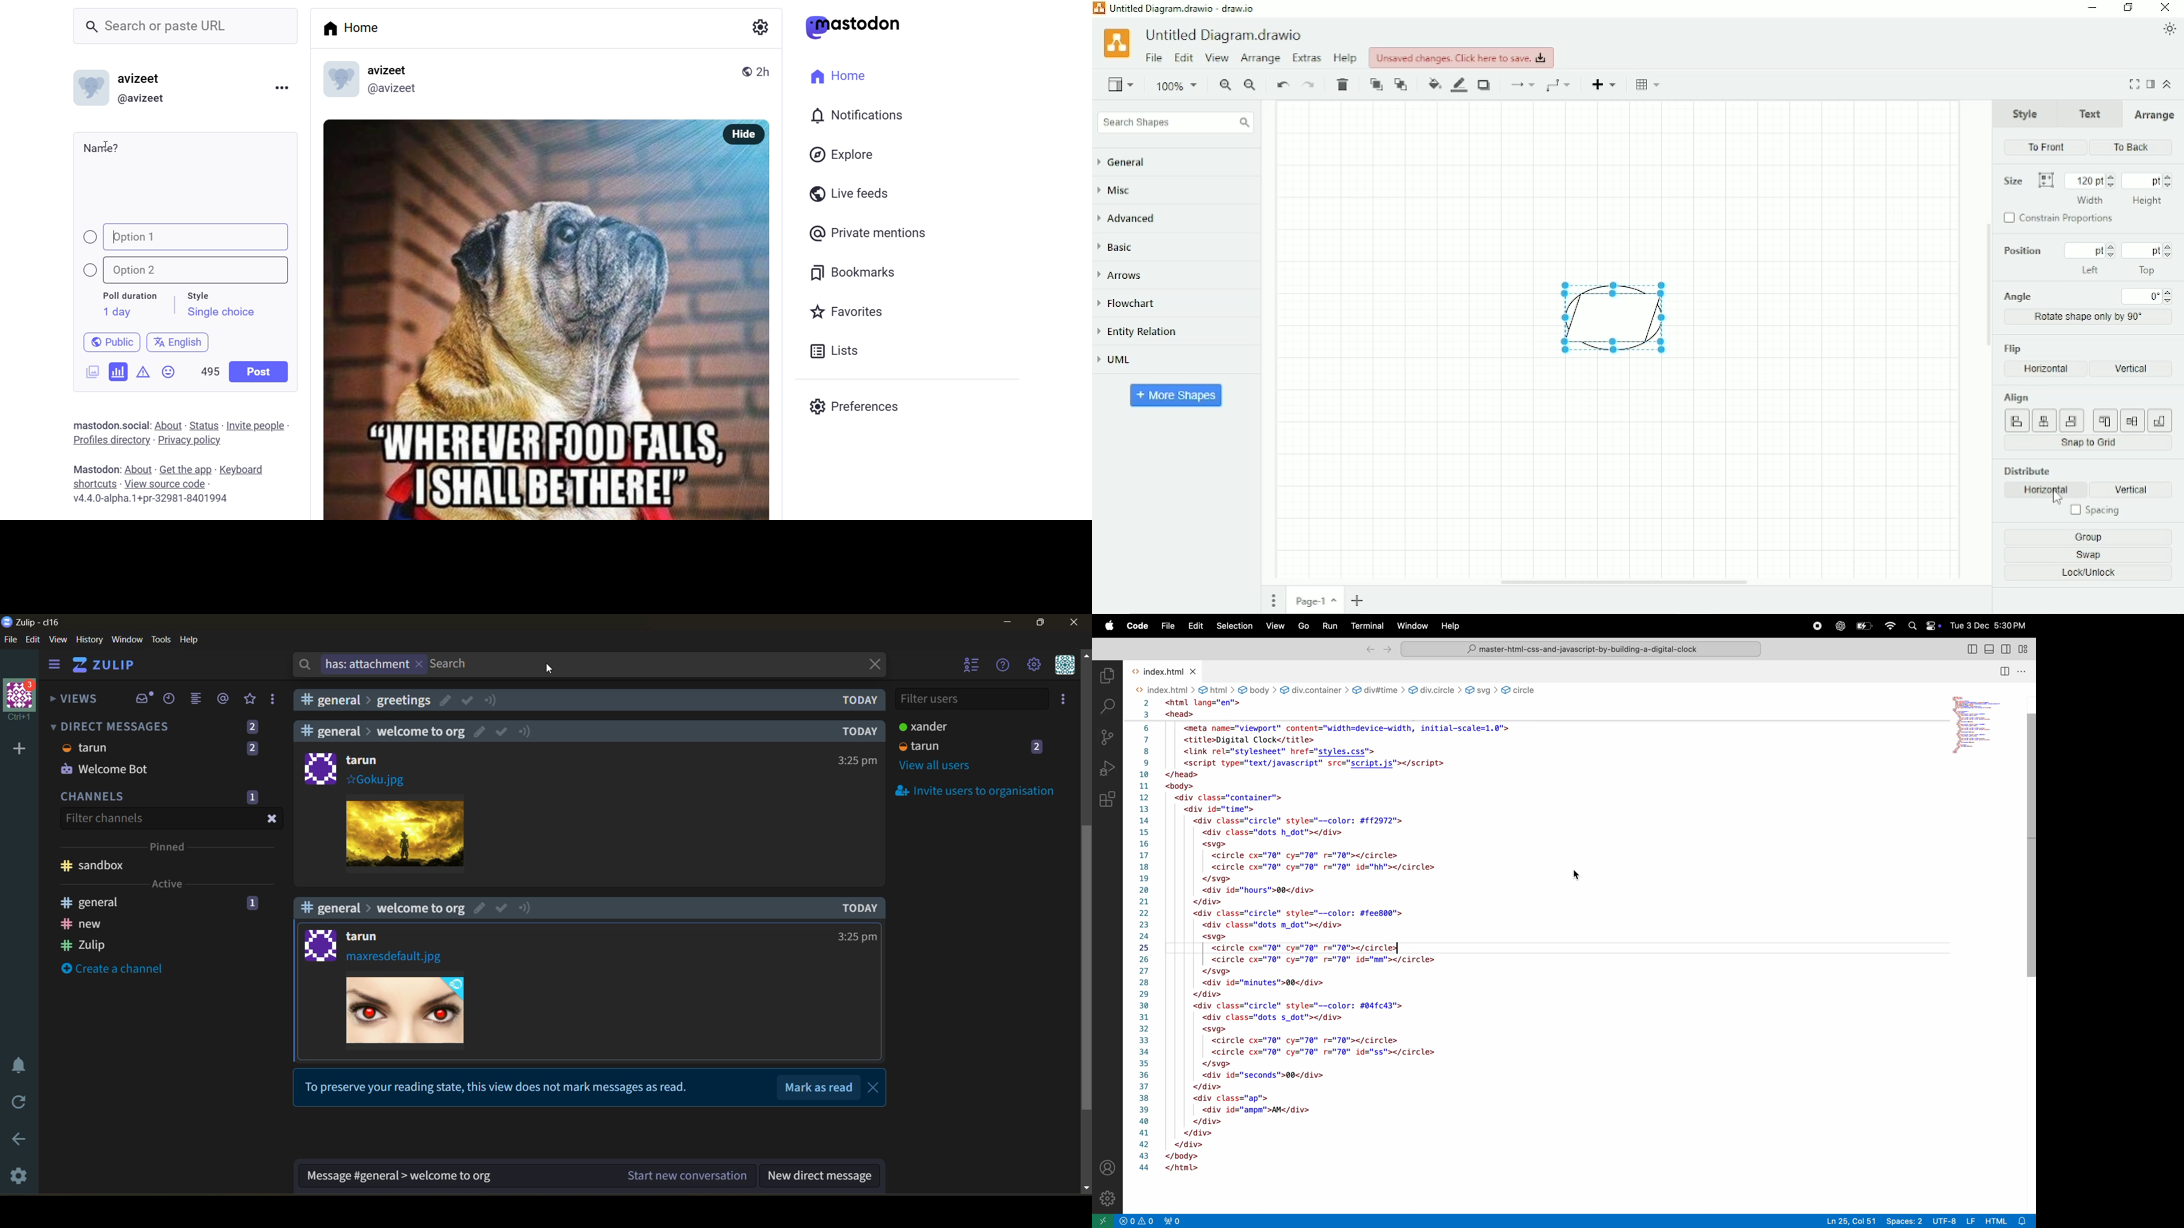 This screenshot has width=2184, height=1232. I want to click on Angle, so click(2089, 296).